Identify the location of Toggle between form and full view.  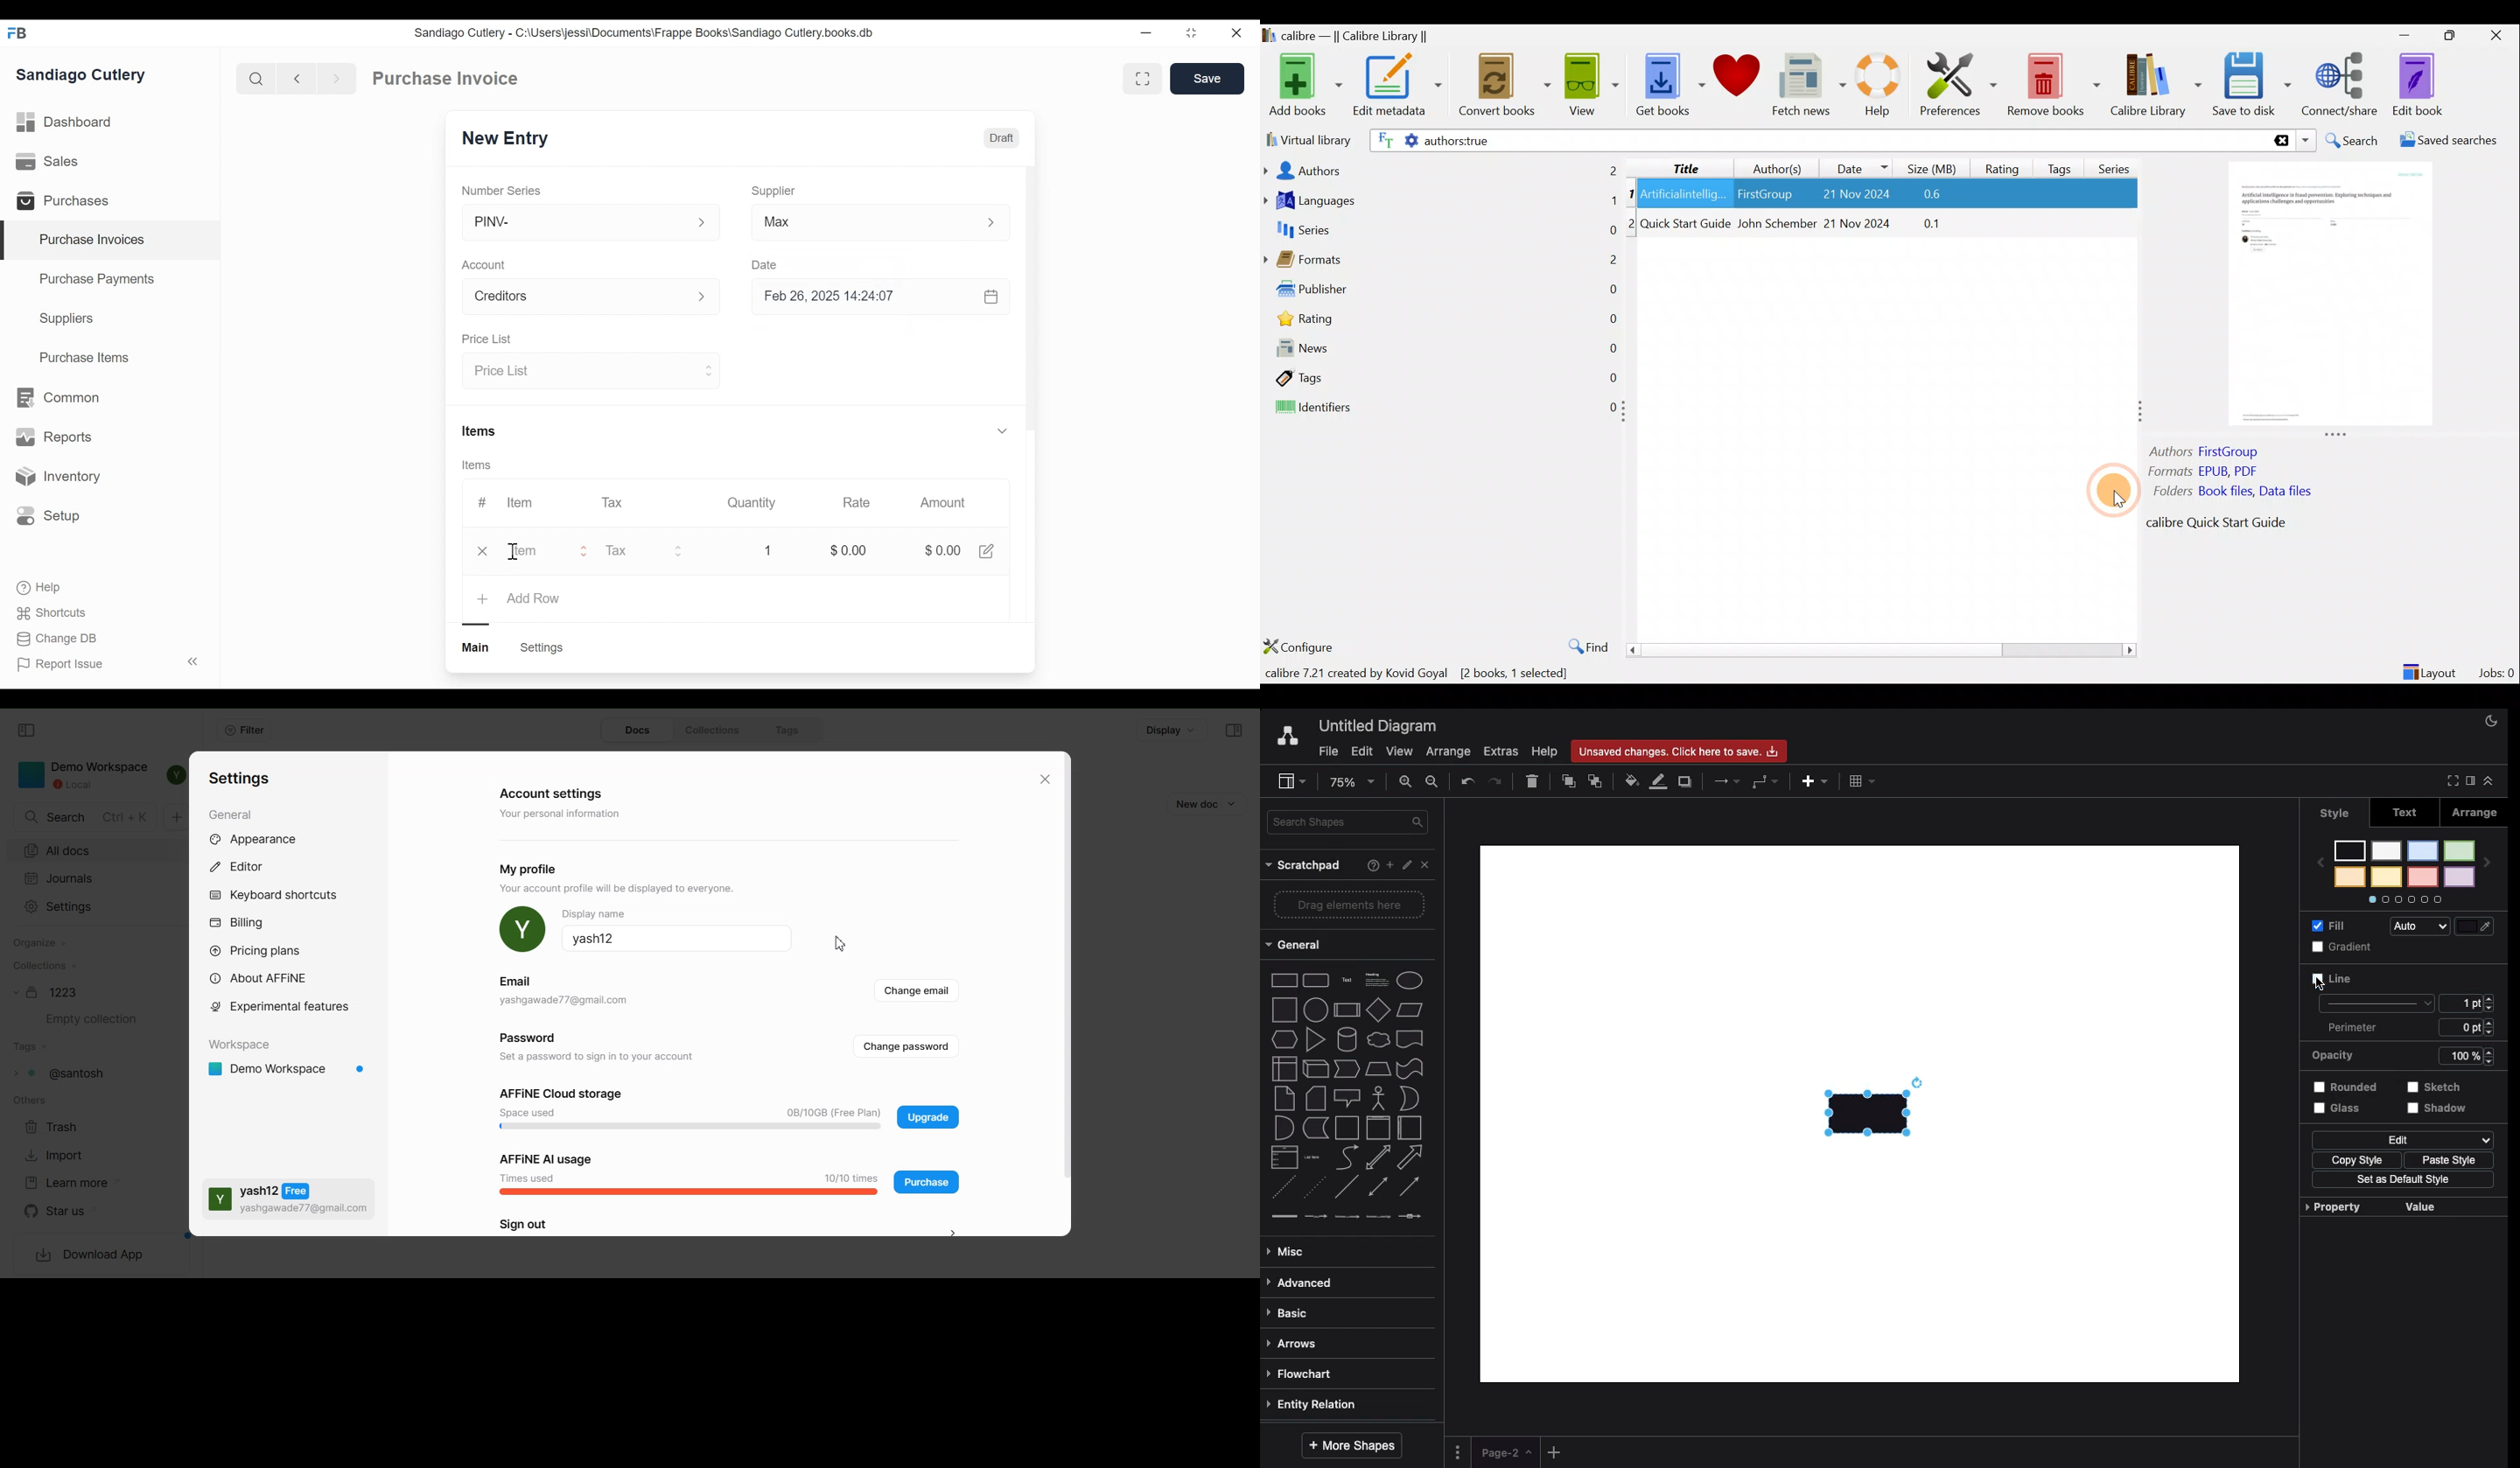
(1143, 79).